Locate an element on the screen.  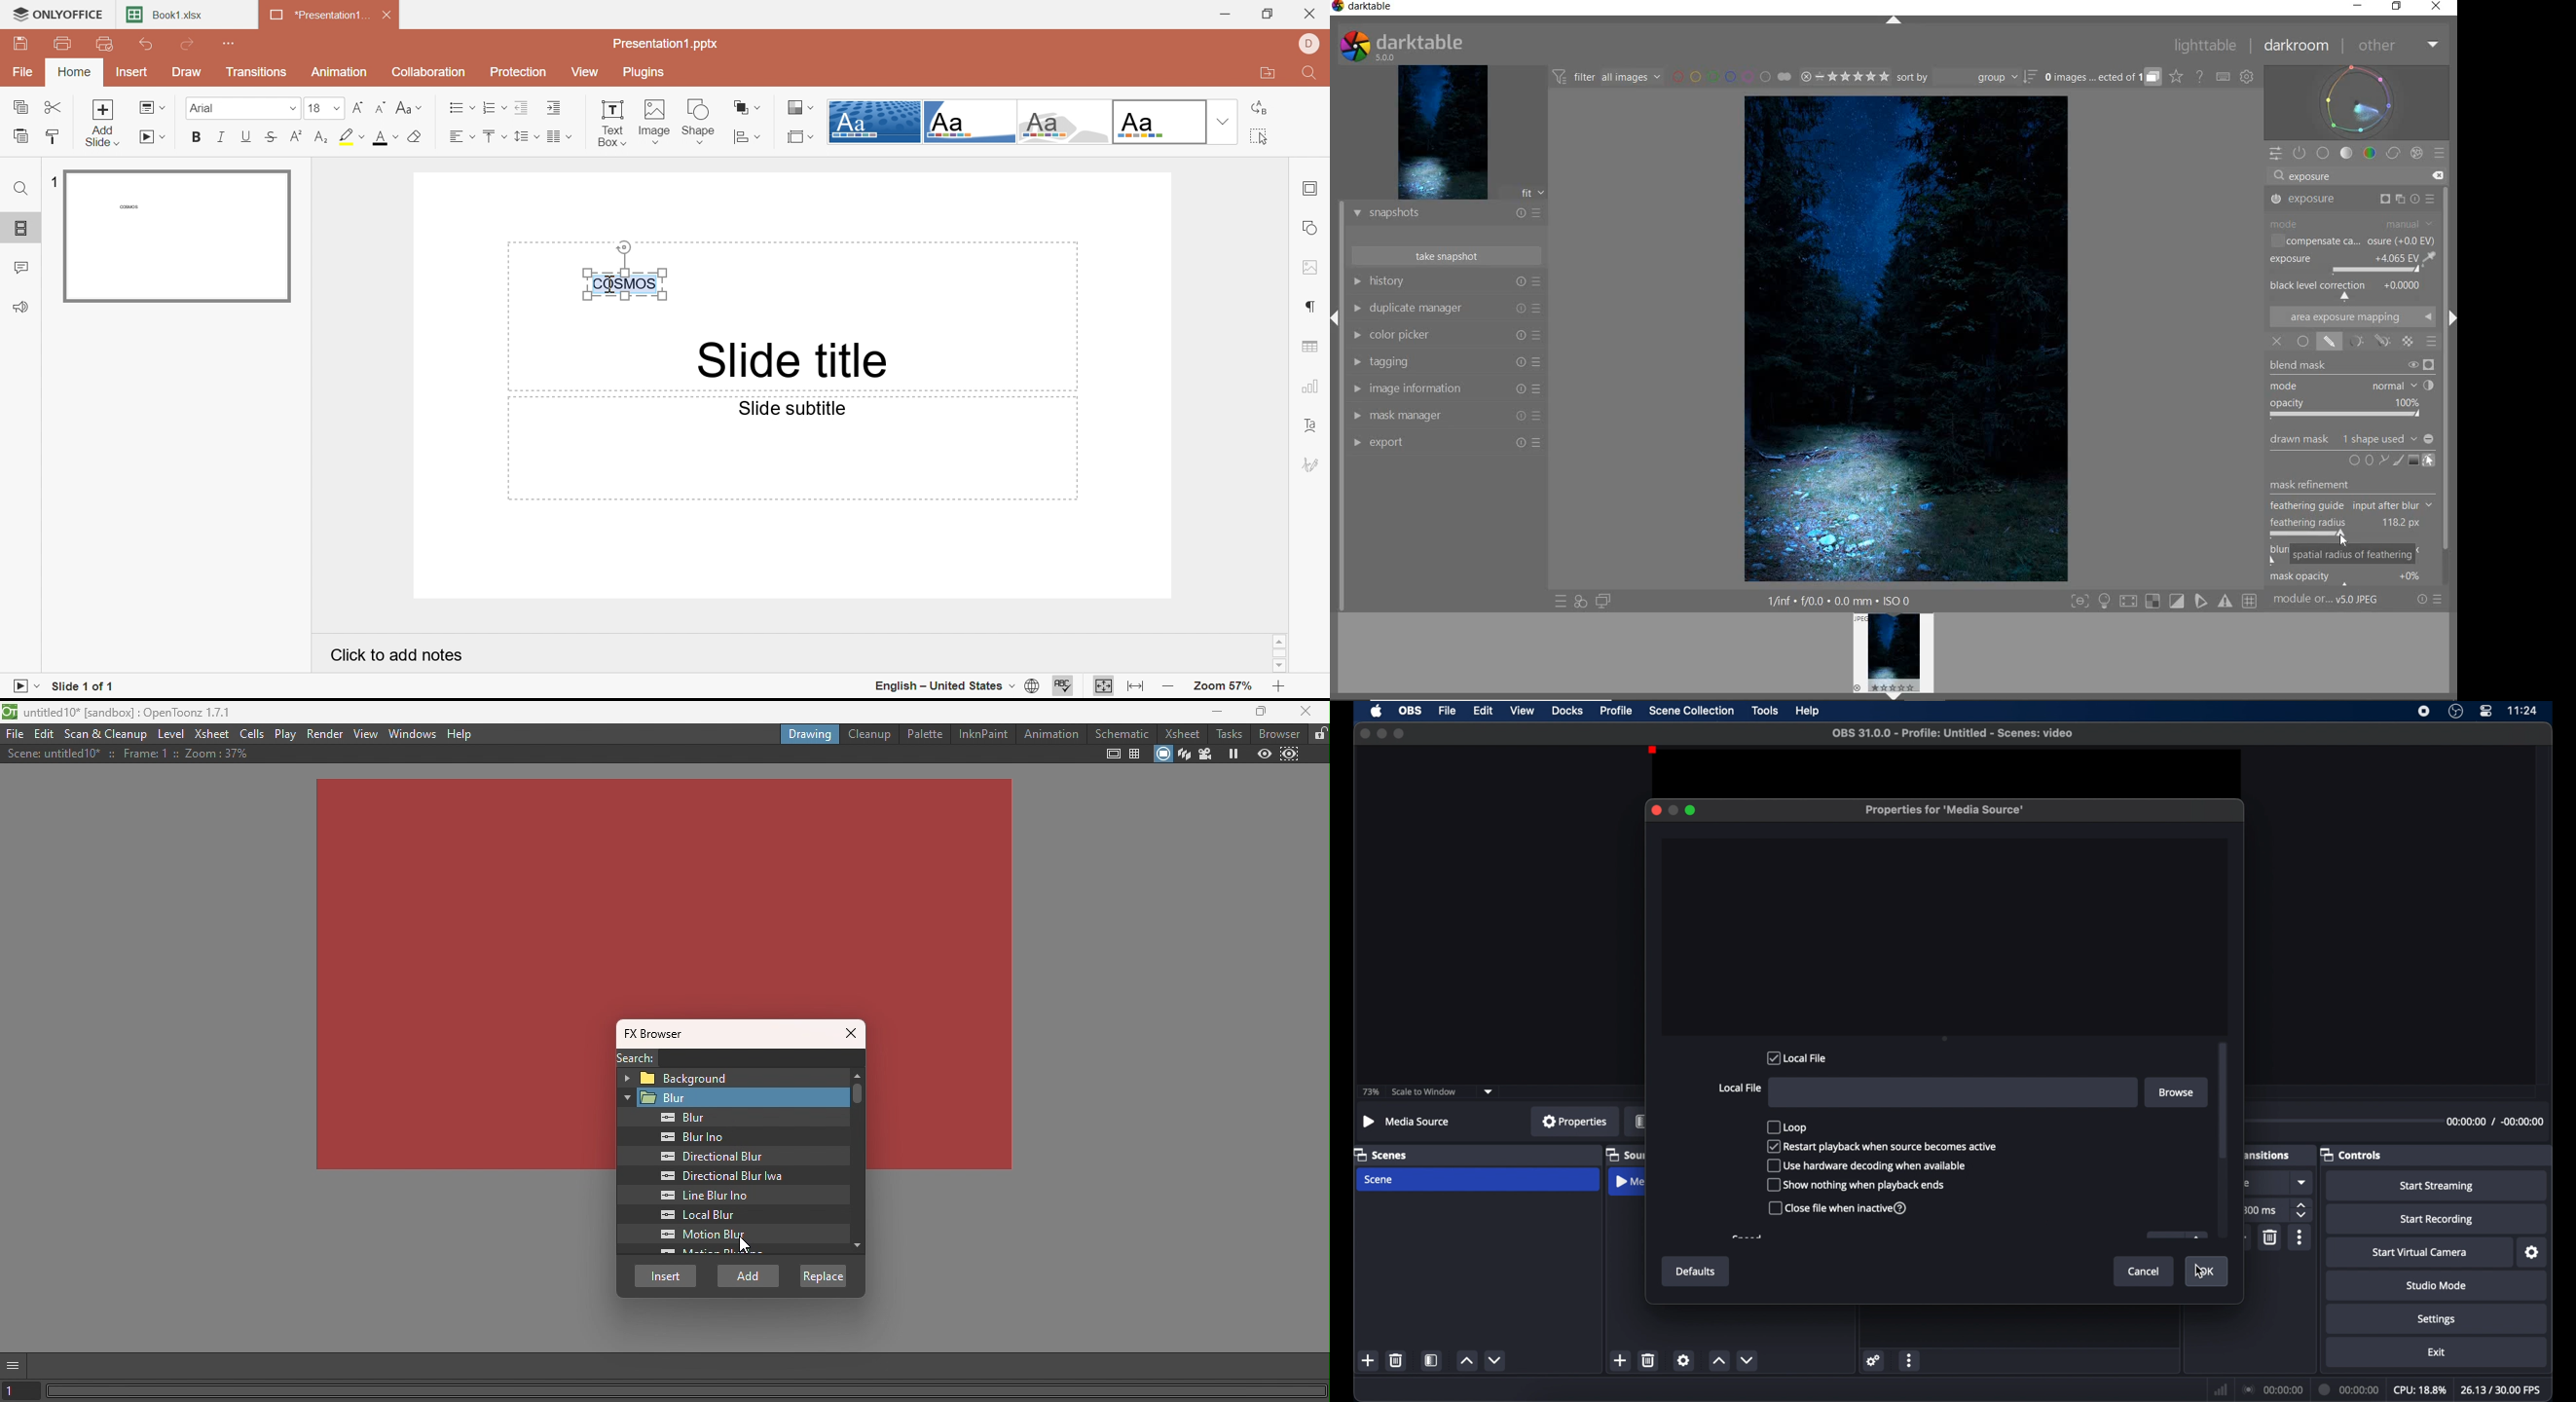
apple icon is located at coordinates (1376, 711).